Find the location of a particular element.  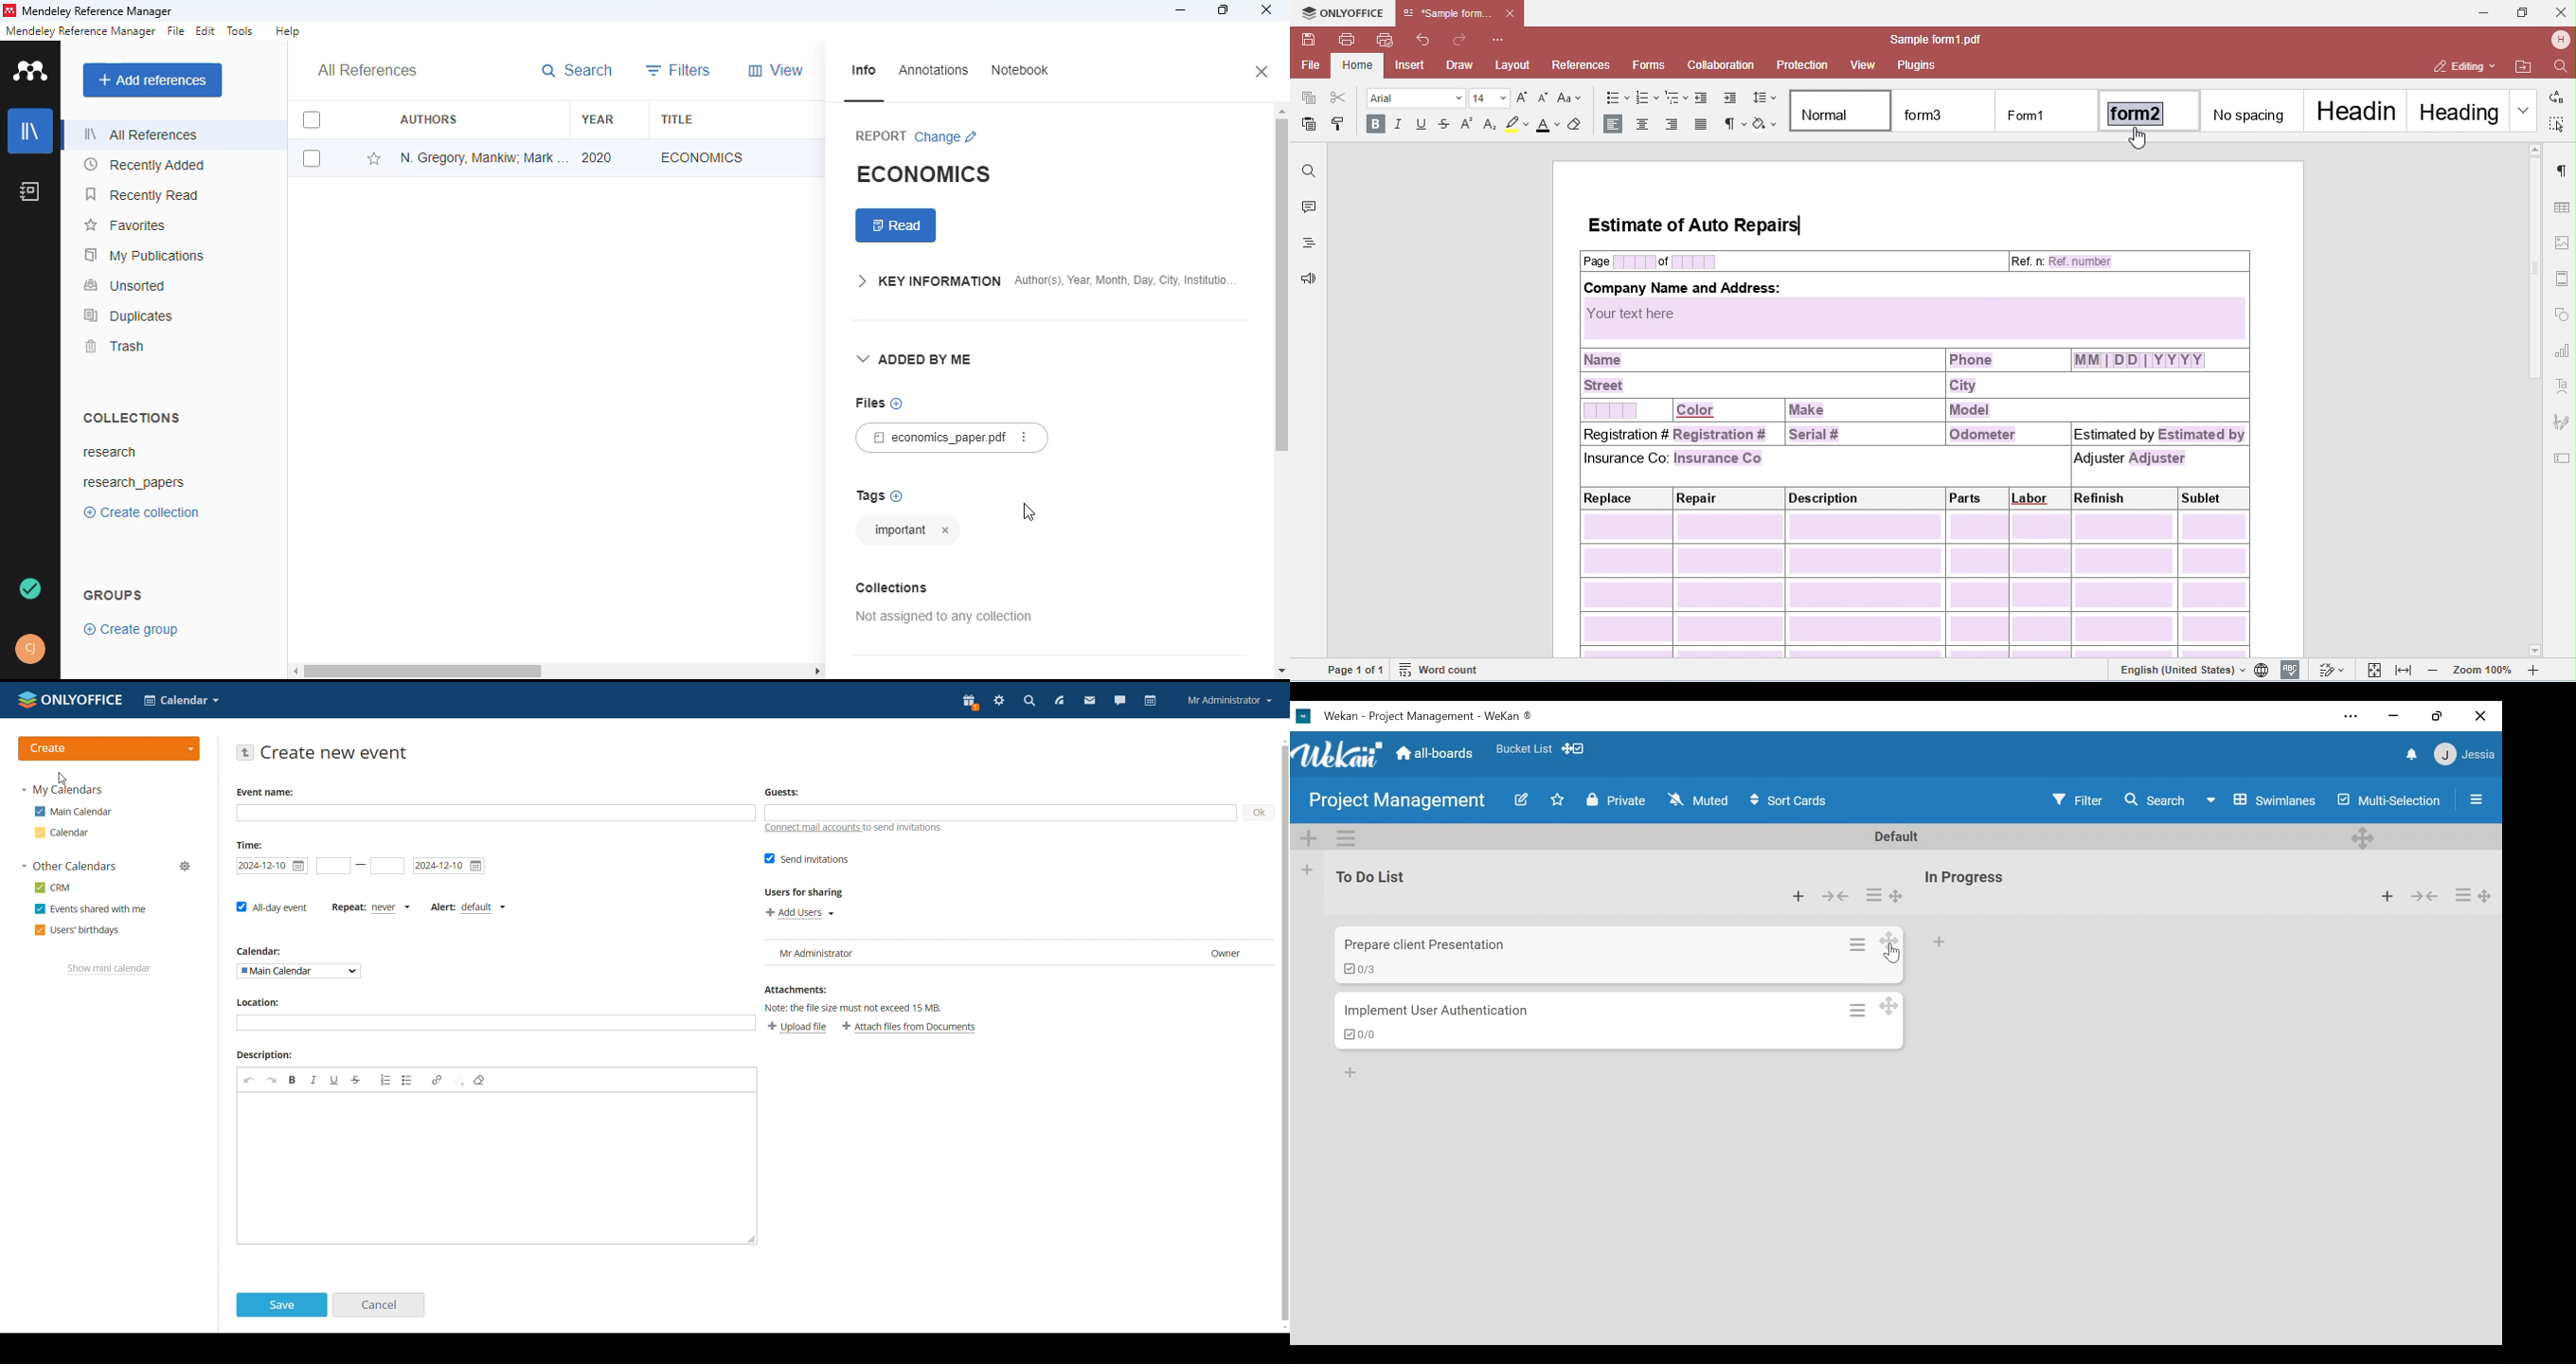

Muted is located at coordinates (1697, 799).